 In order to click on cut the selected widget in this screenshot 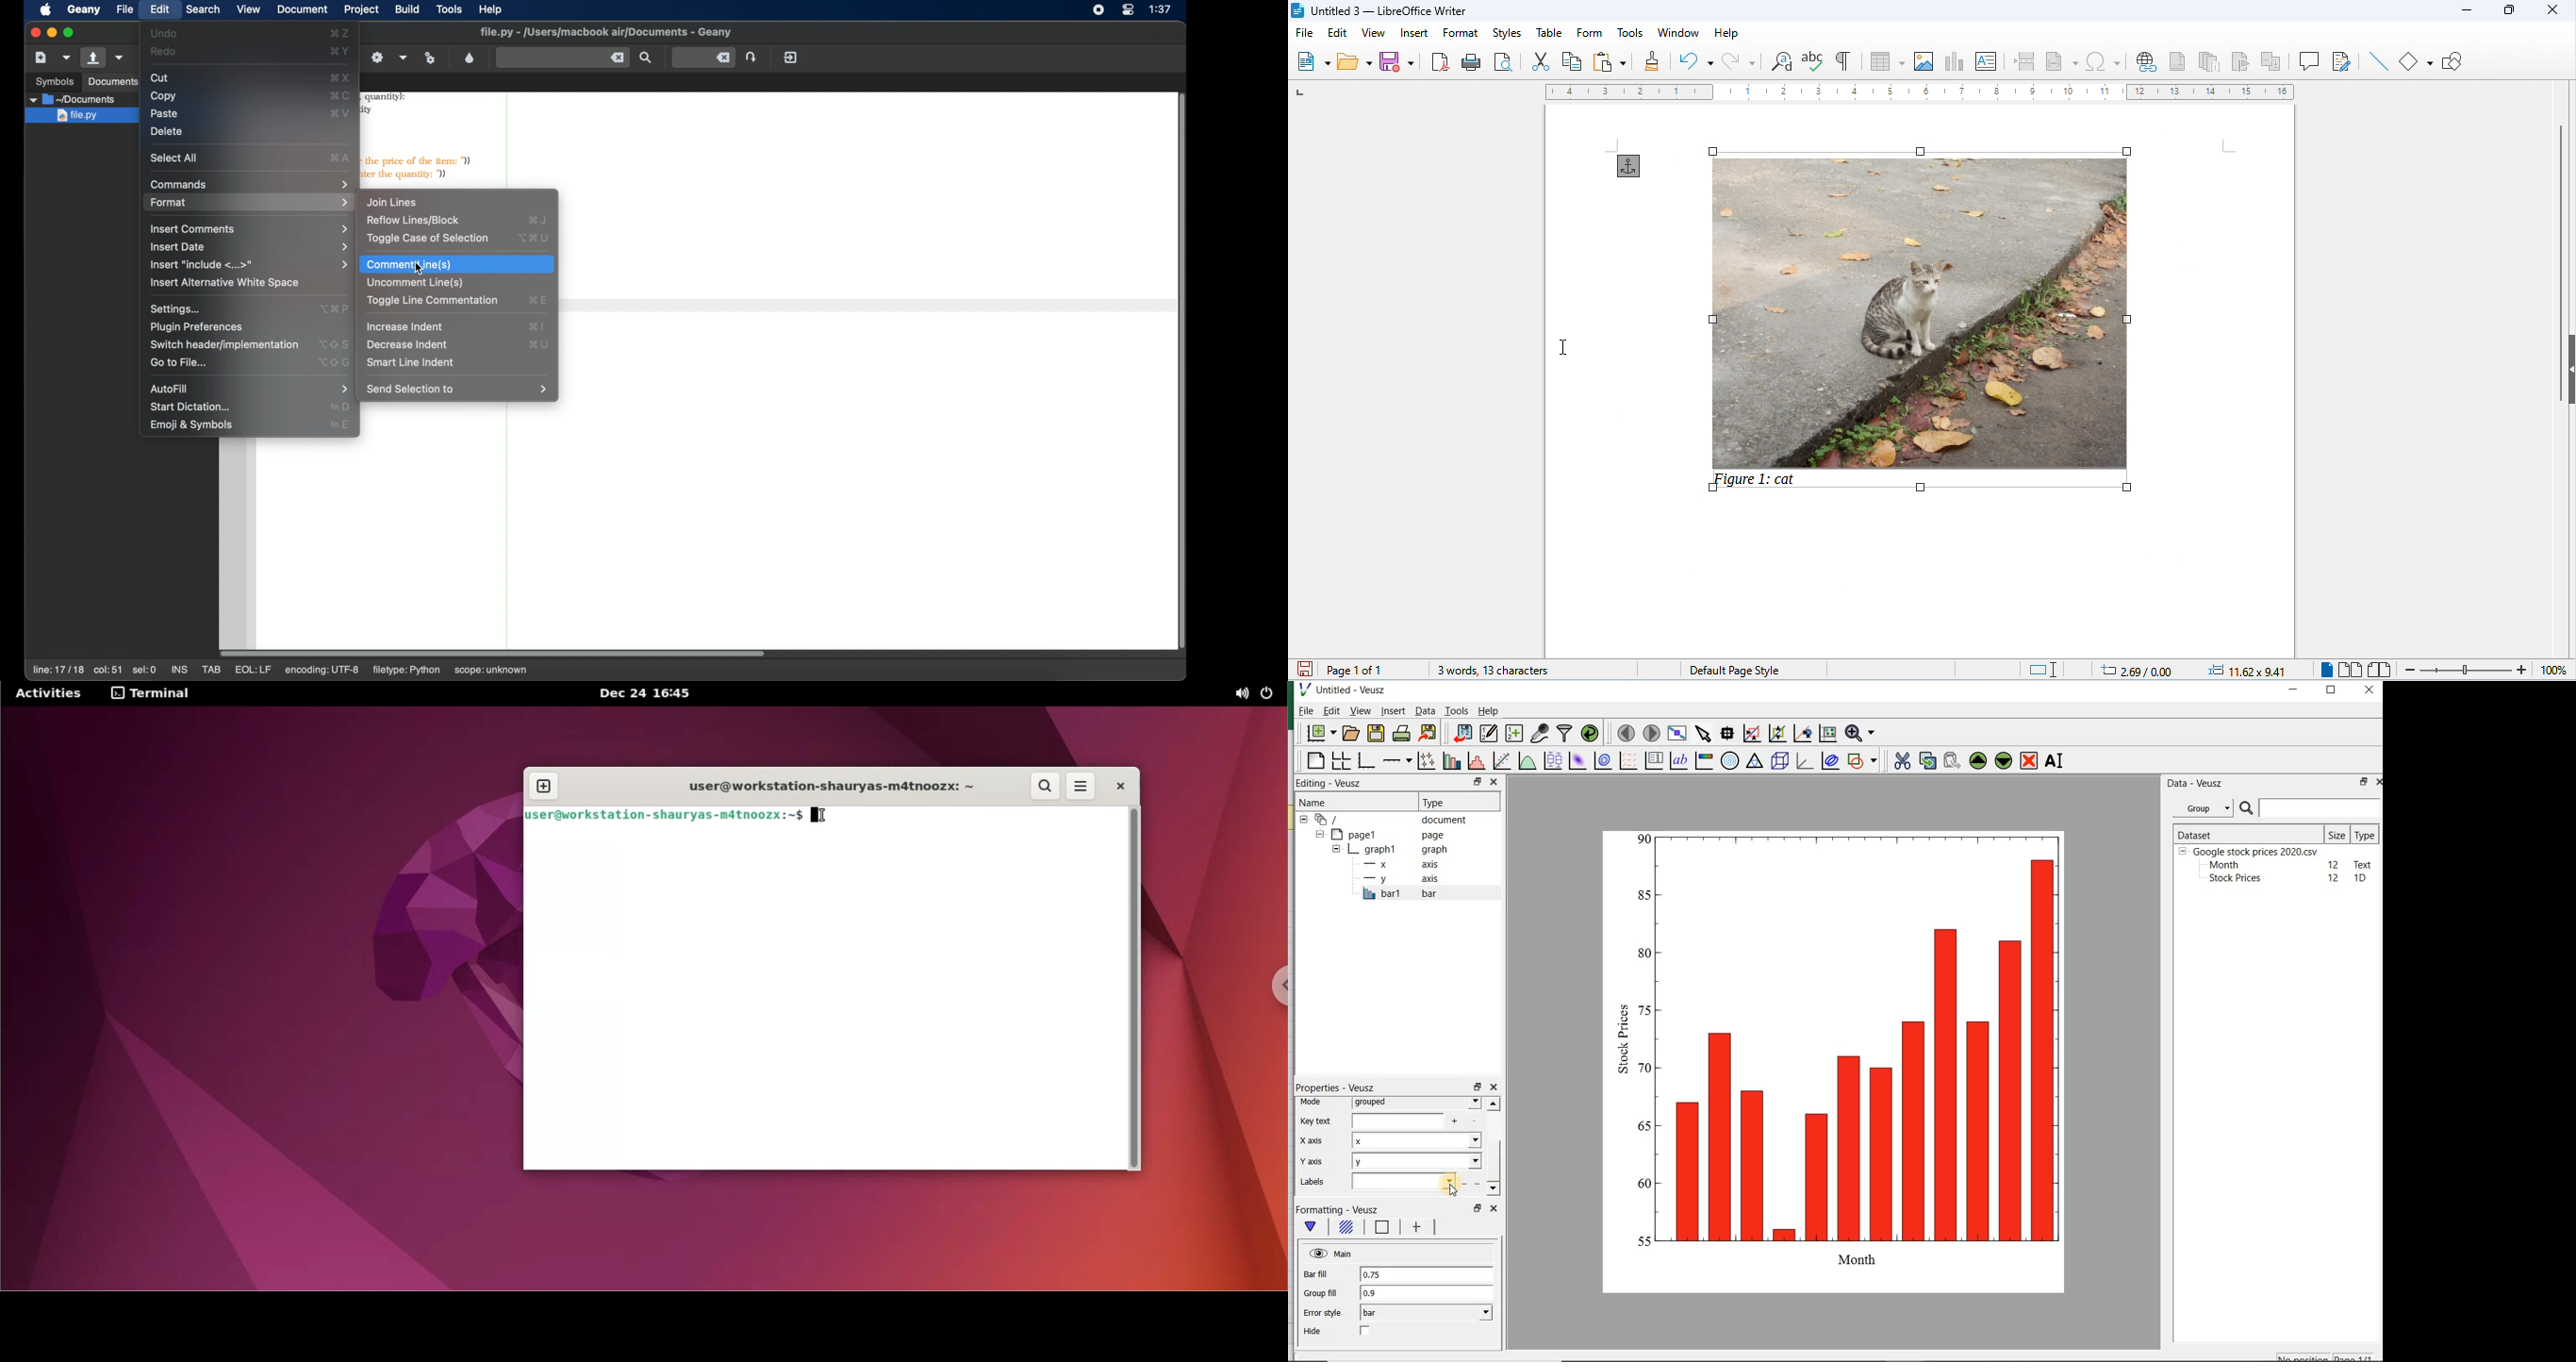, I will do `click(1904, 763)`.